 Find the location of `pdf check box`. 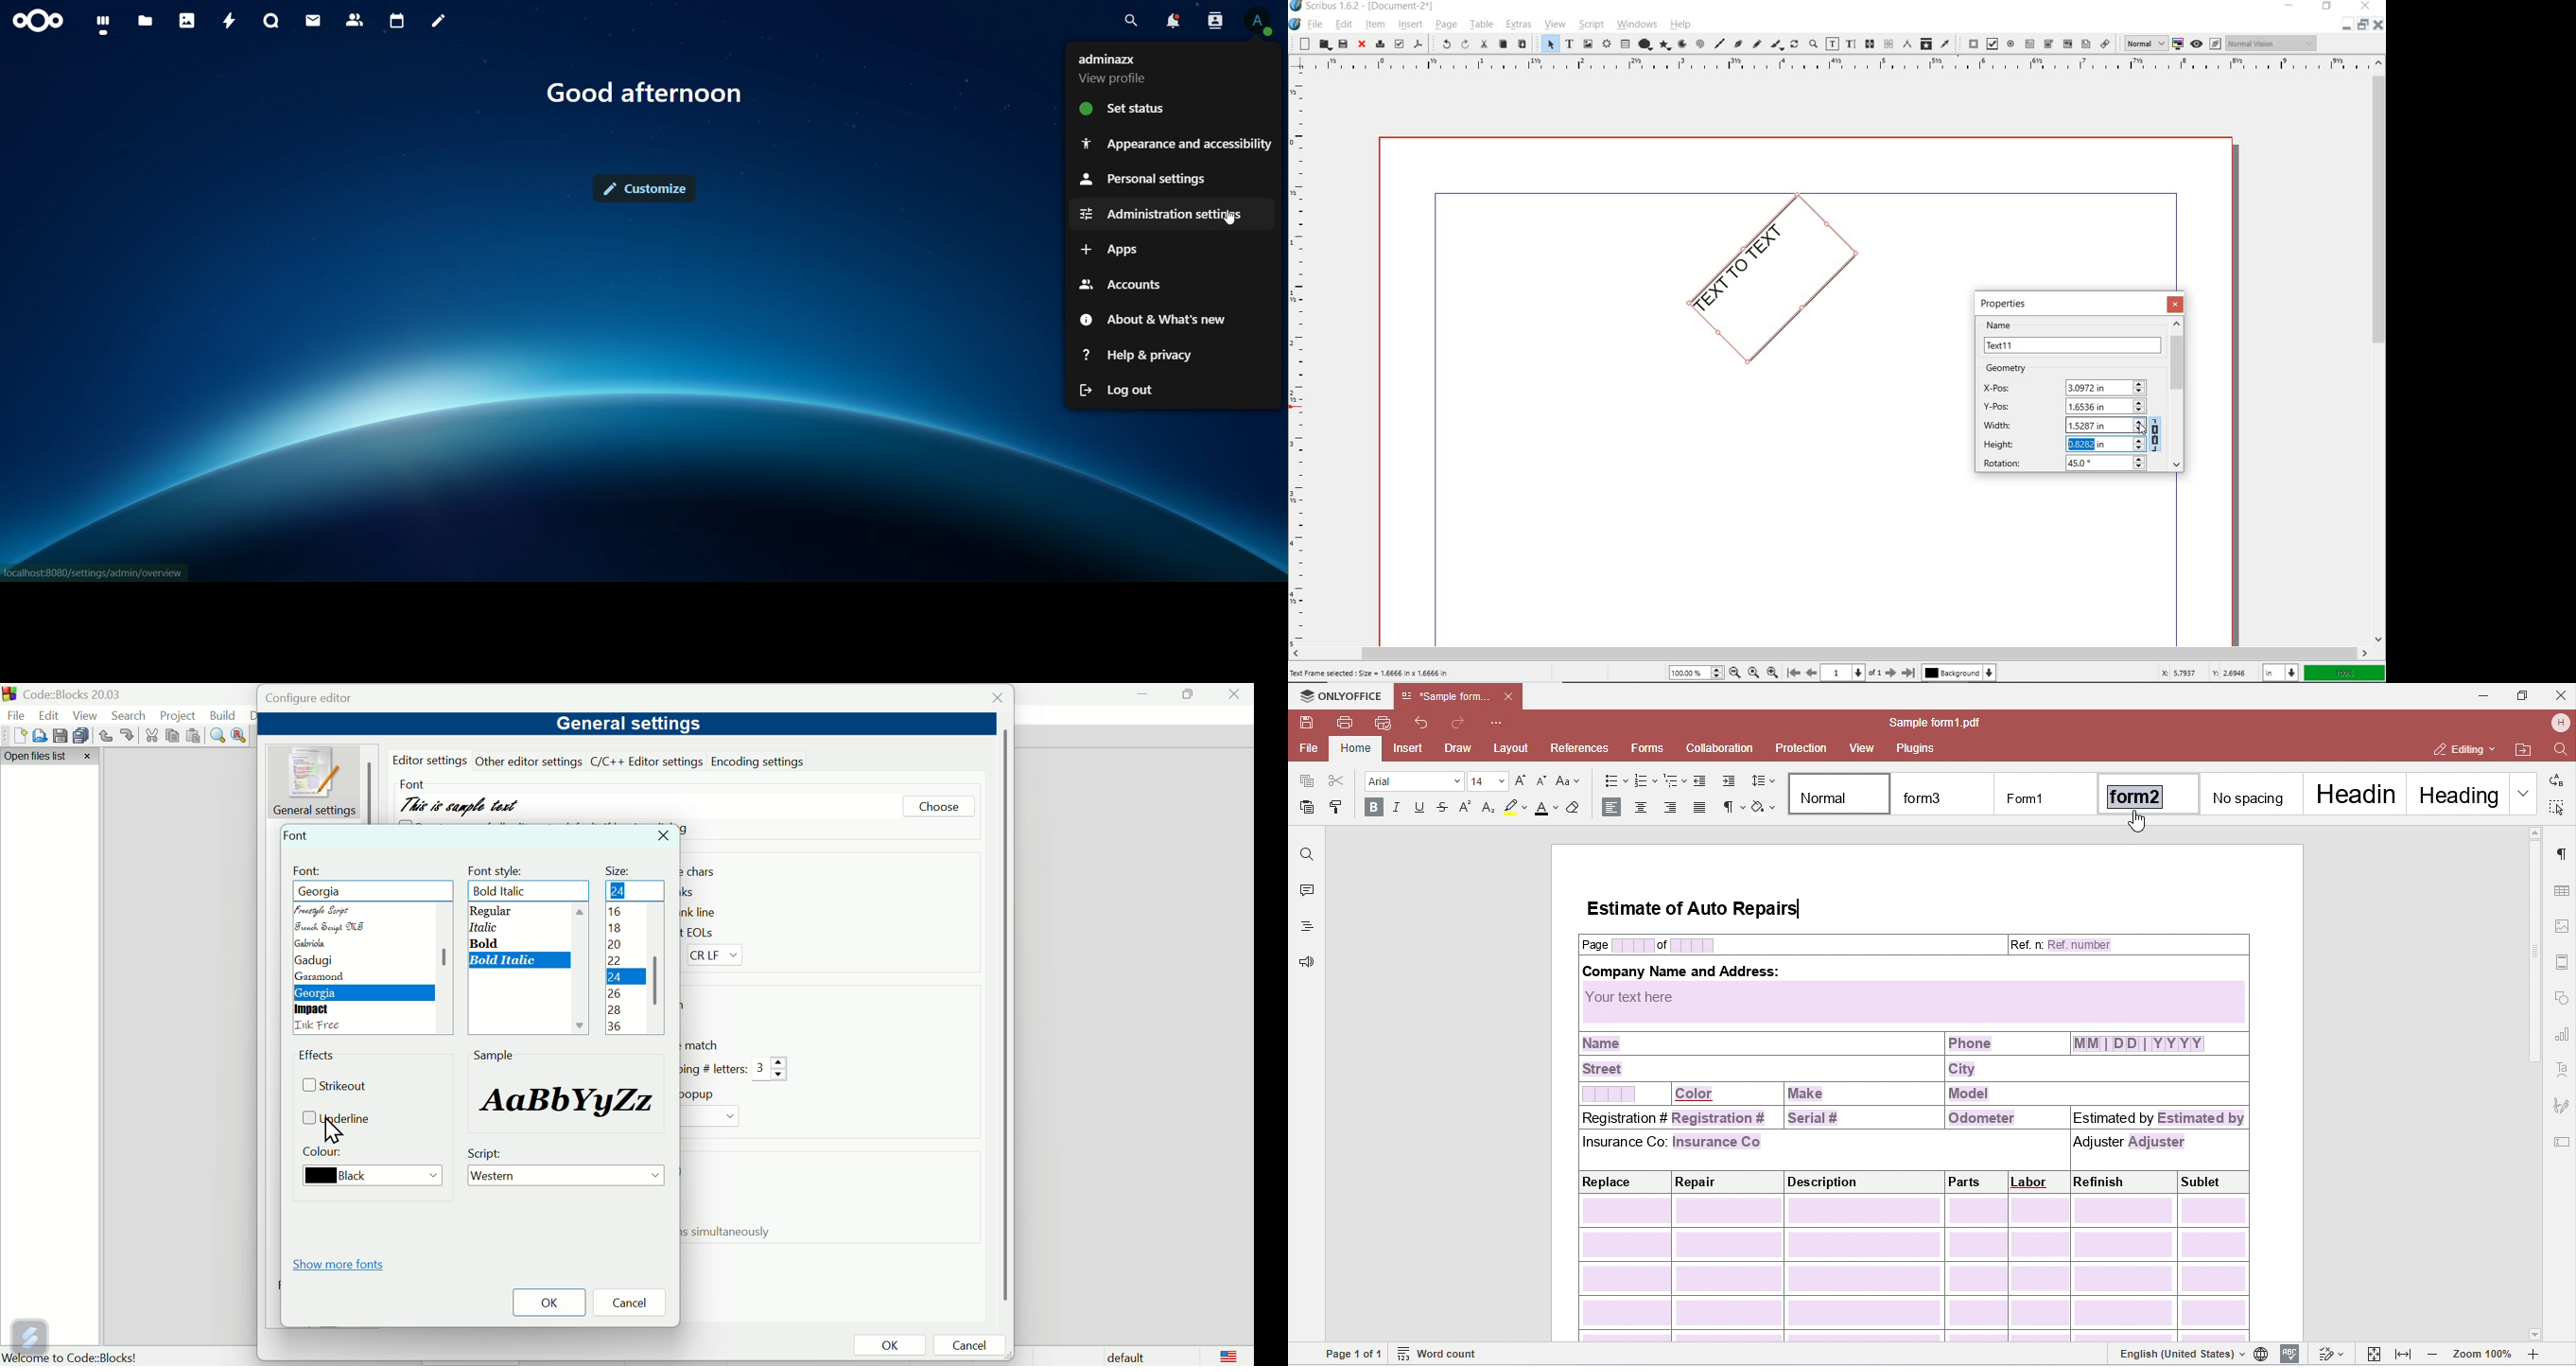

pdf check box is located at coordinates (1993, 43).